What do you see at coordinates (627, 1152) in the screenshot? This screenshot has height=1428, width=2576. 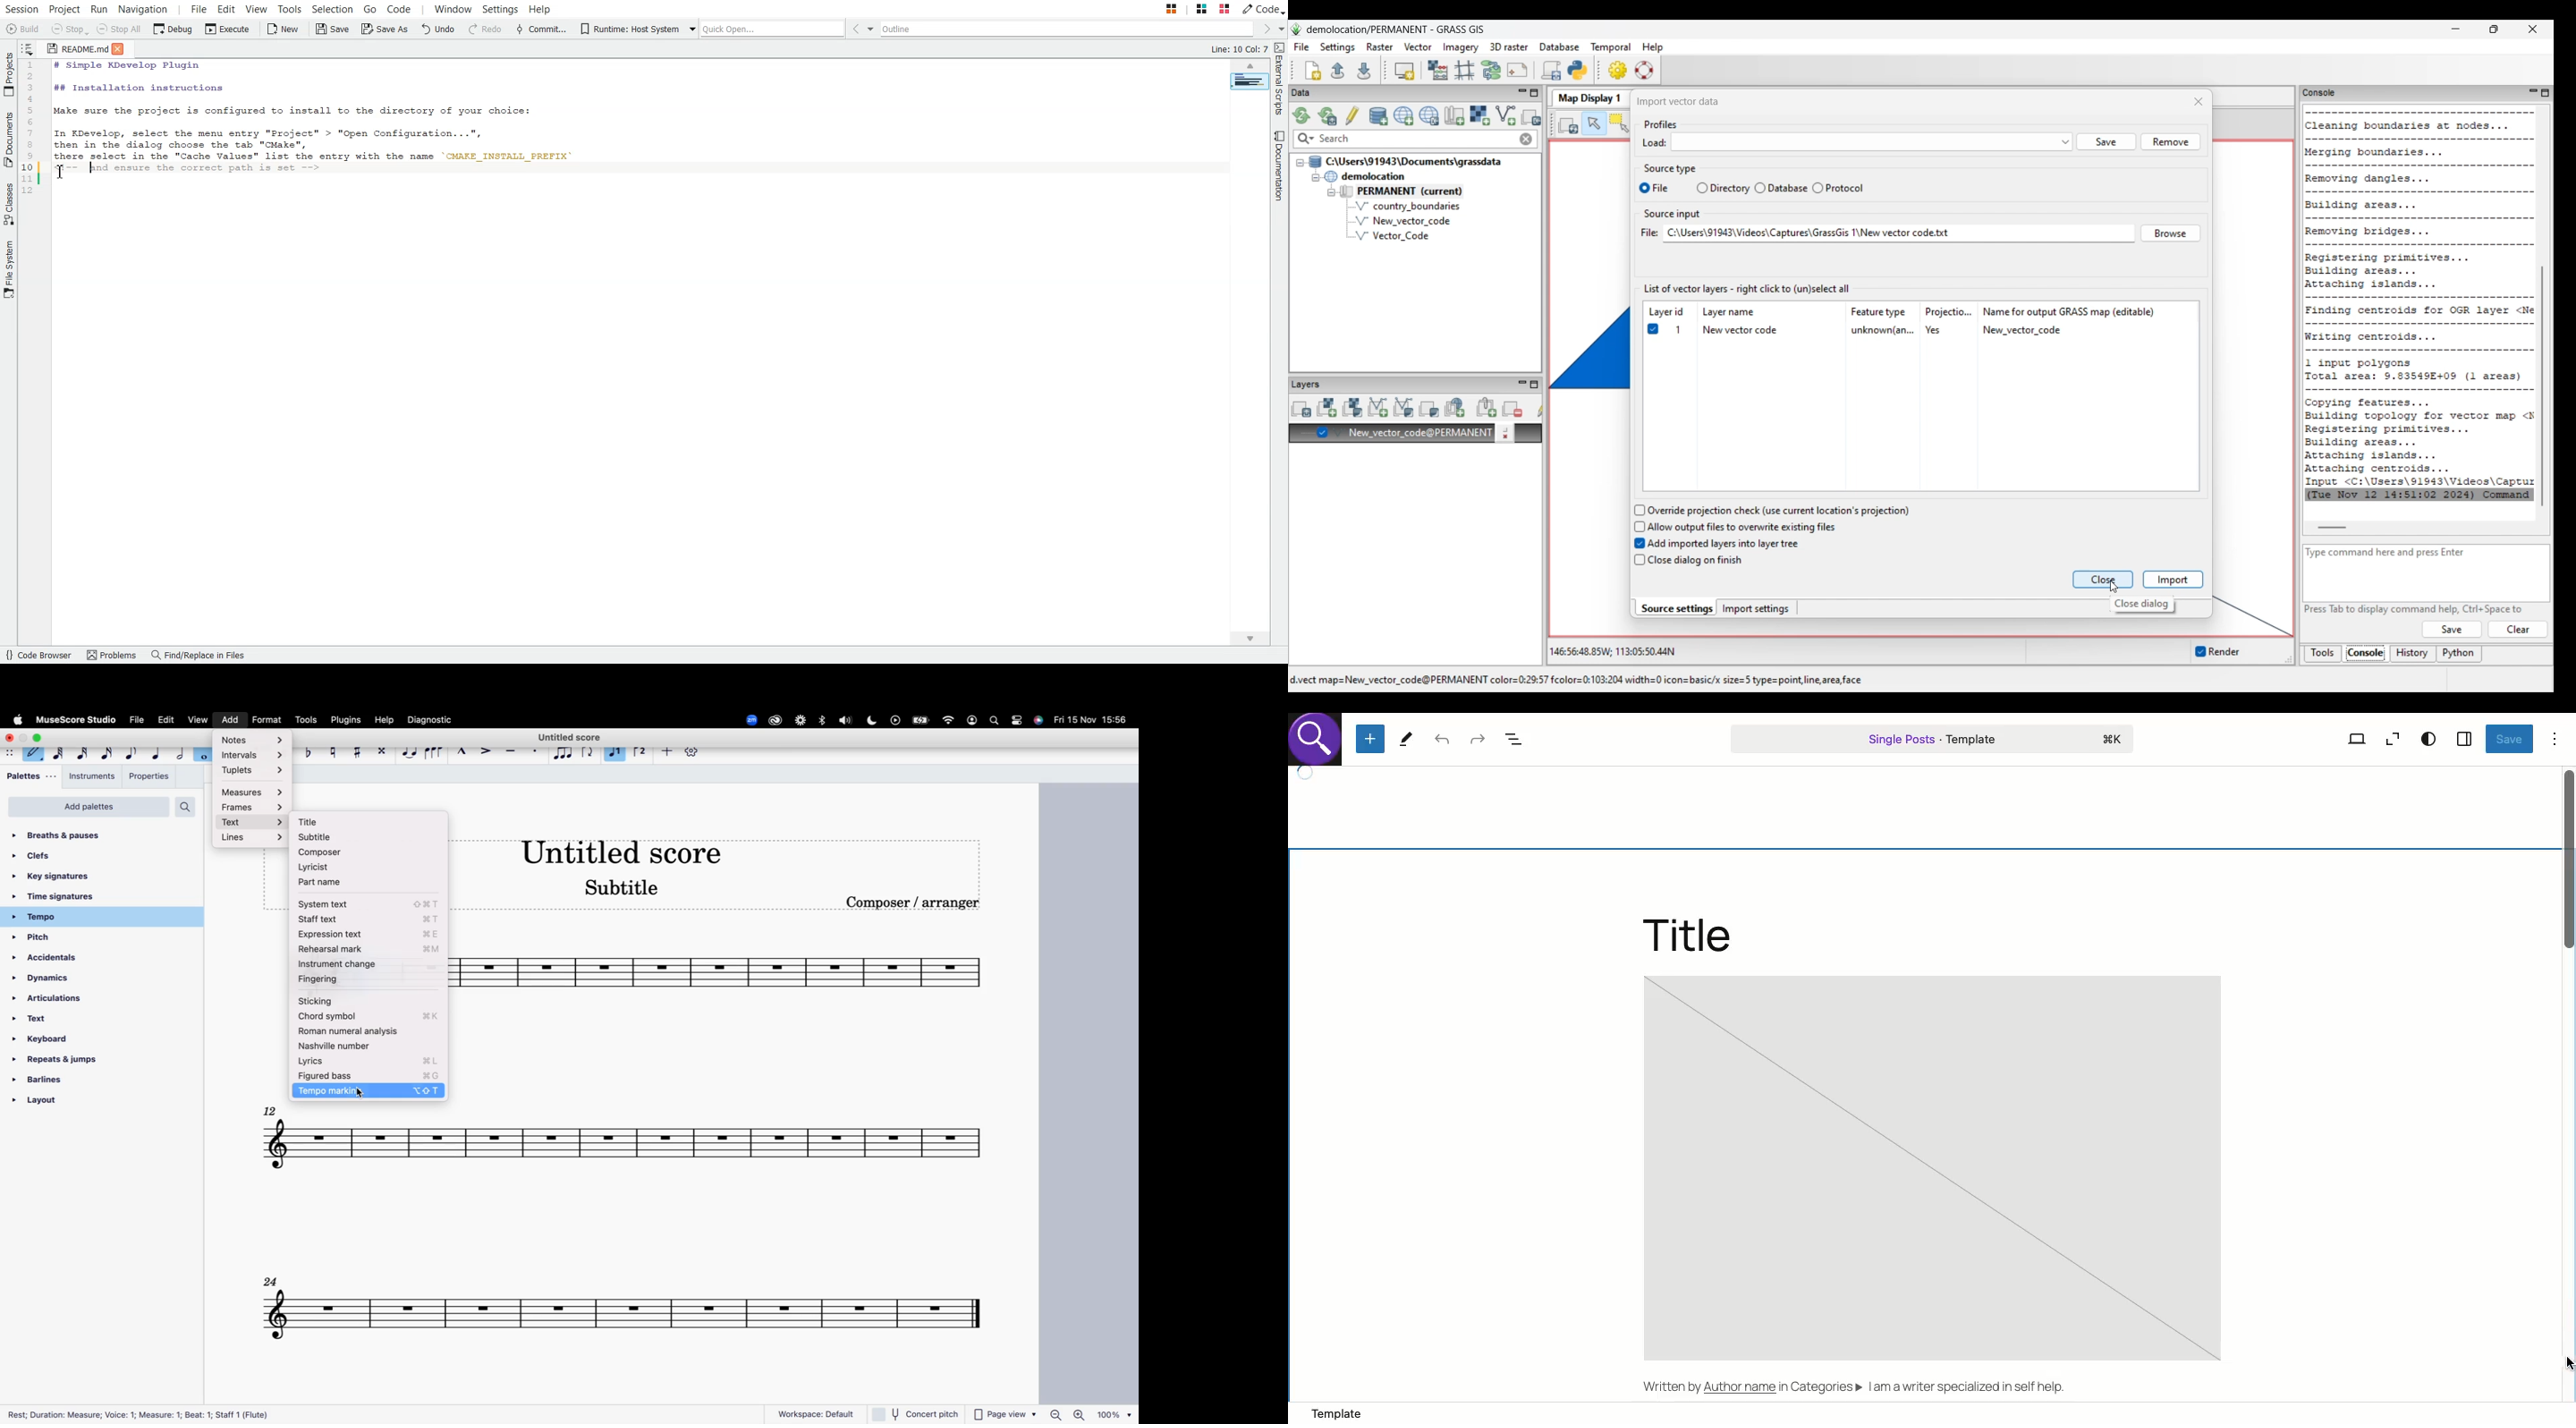 I see `score` at bounding box center [627, 1152].